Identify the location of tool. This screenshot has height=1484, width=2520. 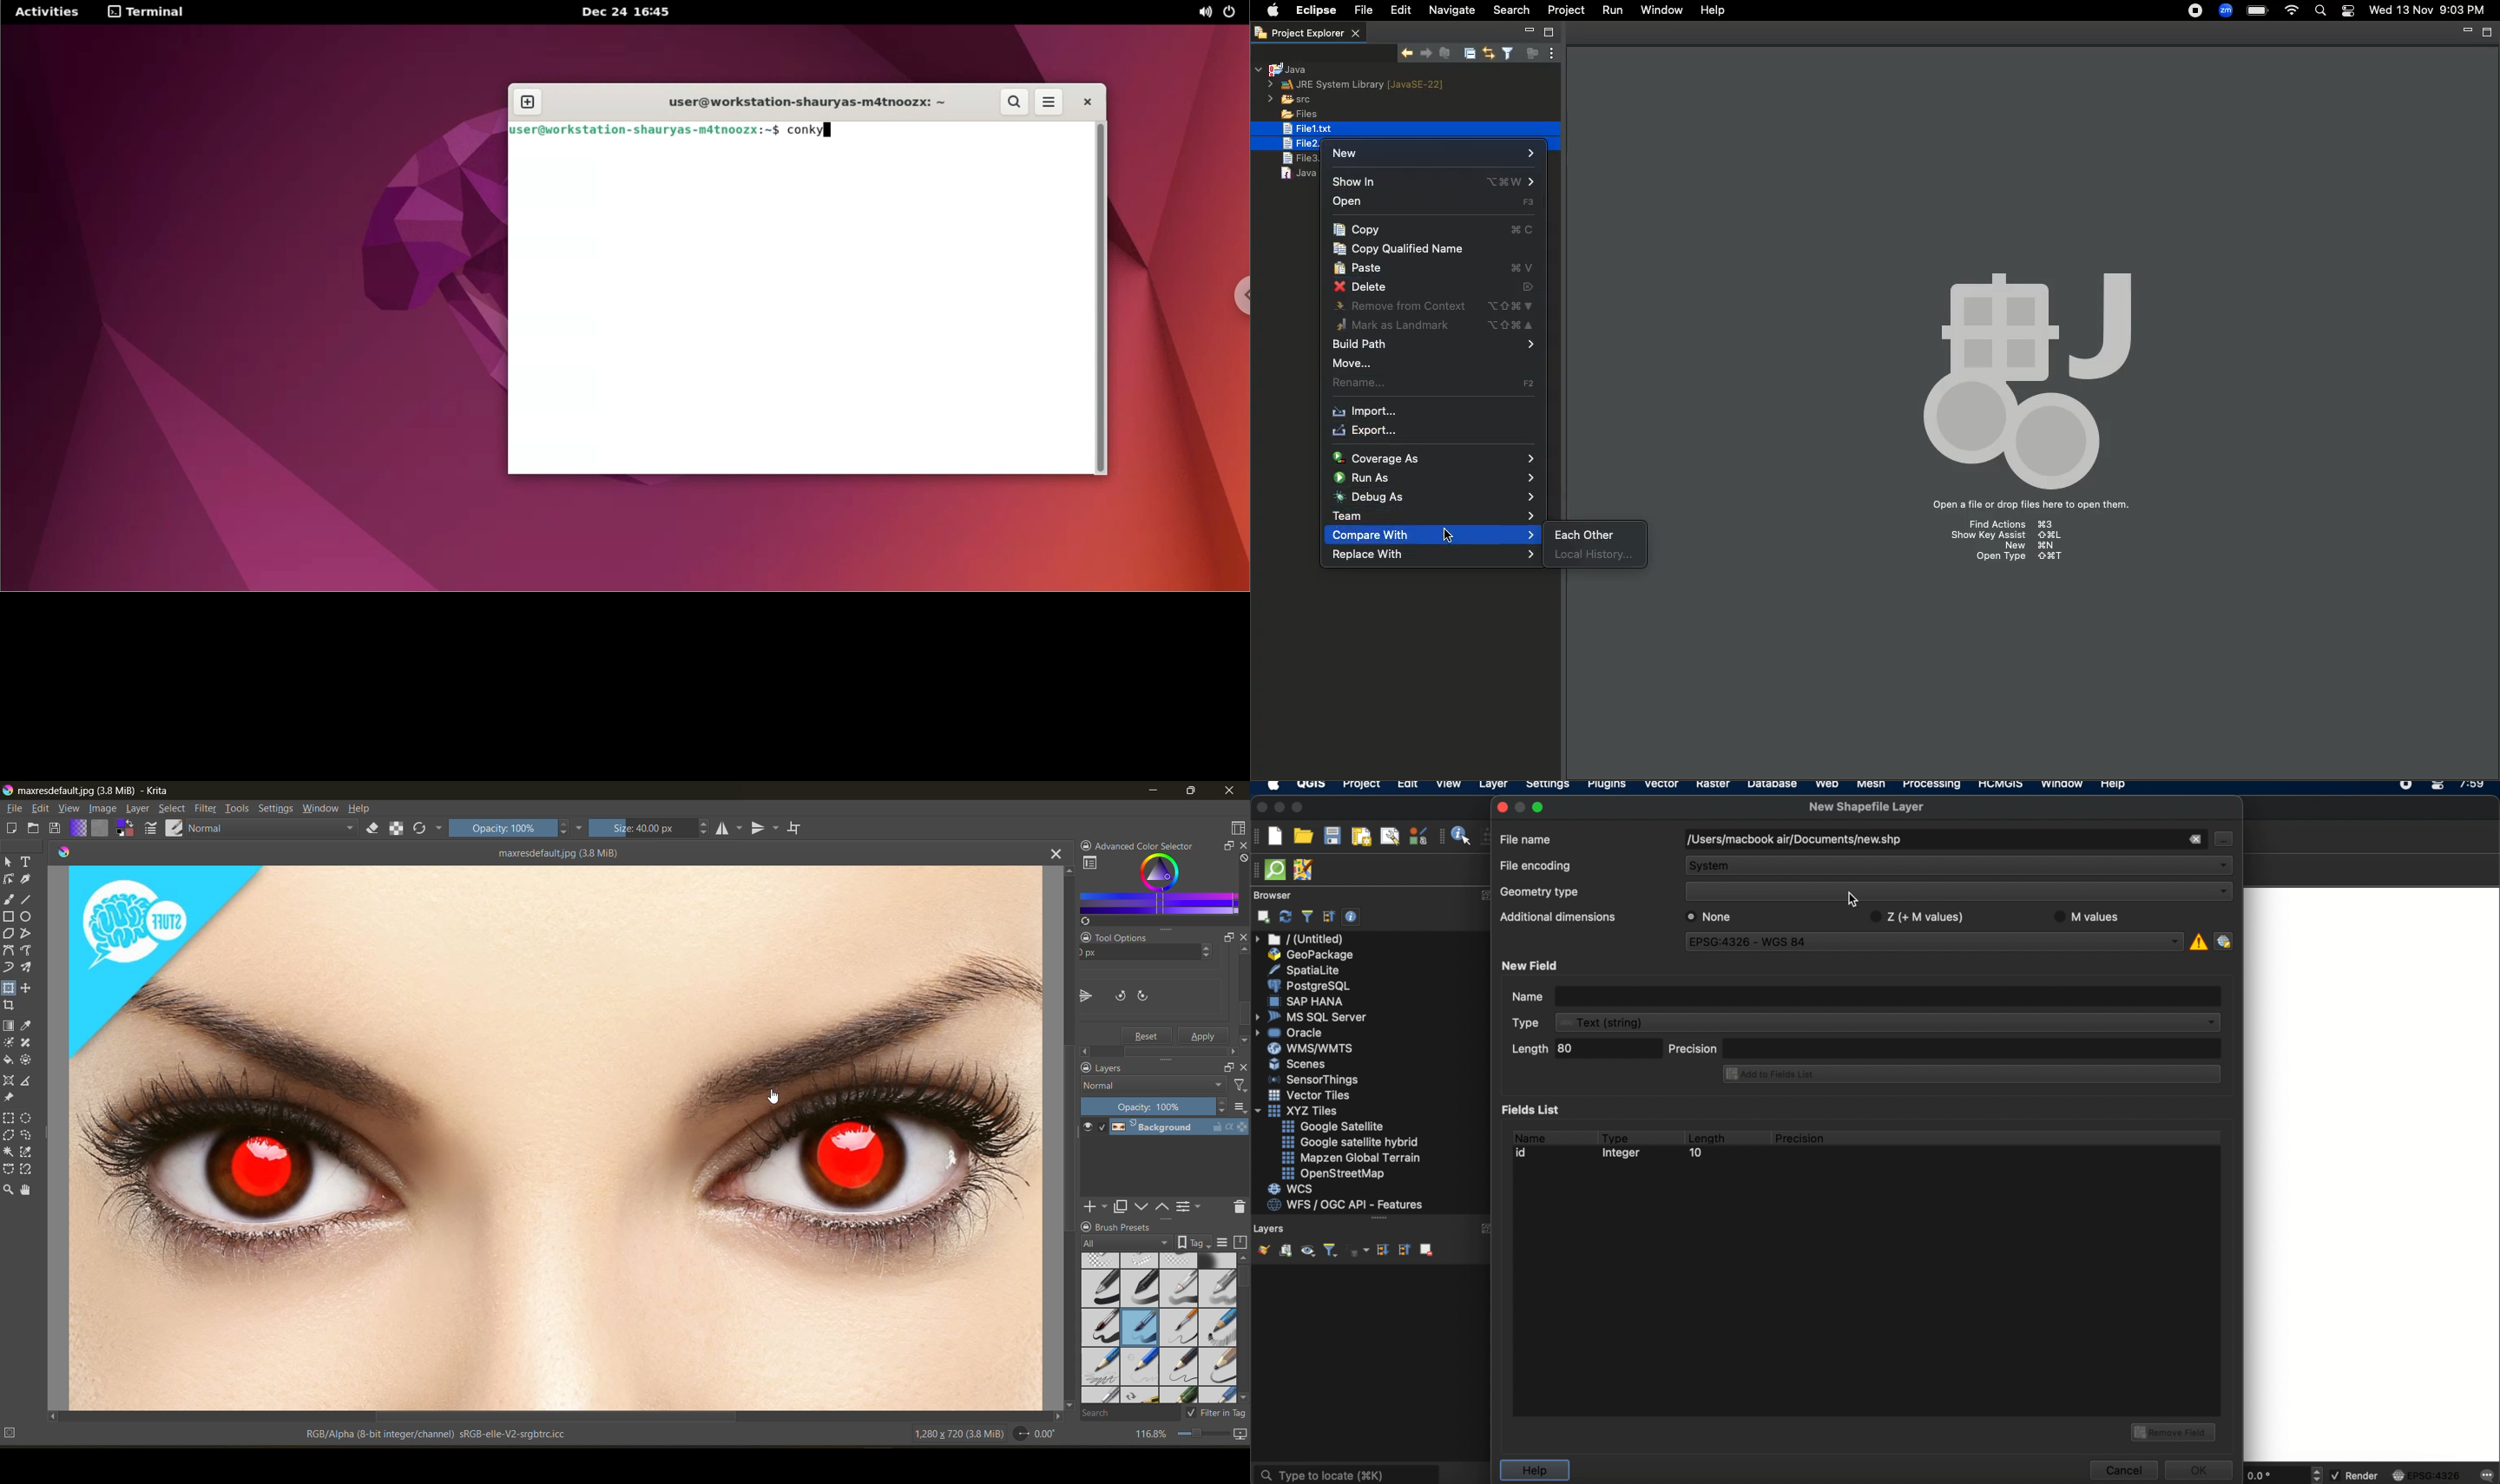
(10, 1005).